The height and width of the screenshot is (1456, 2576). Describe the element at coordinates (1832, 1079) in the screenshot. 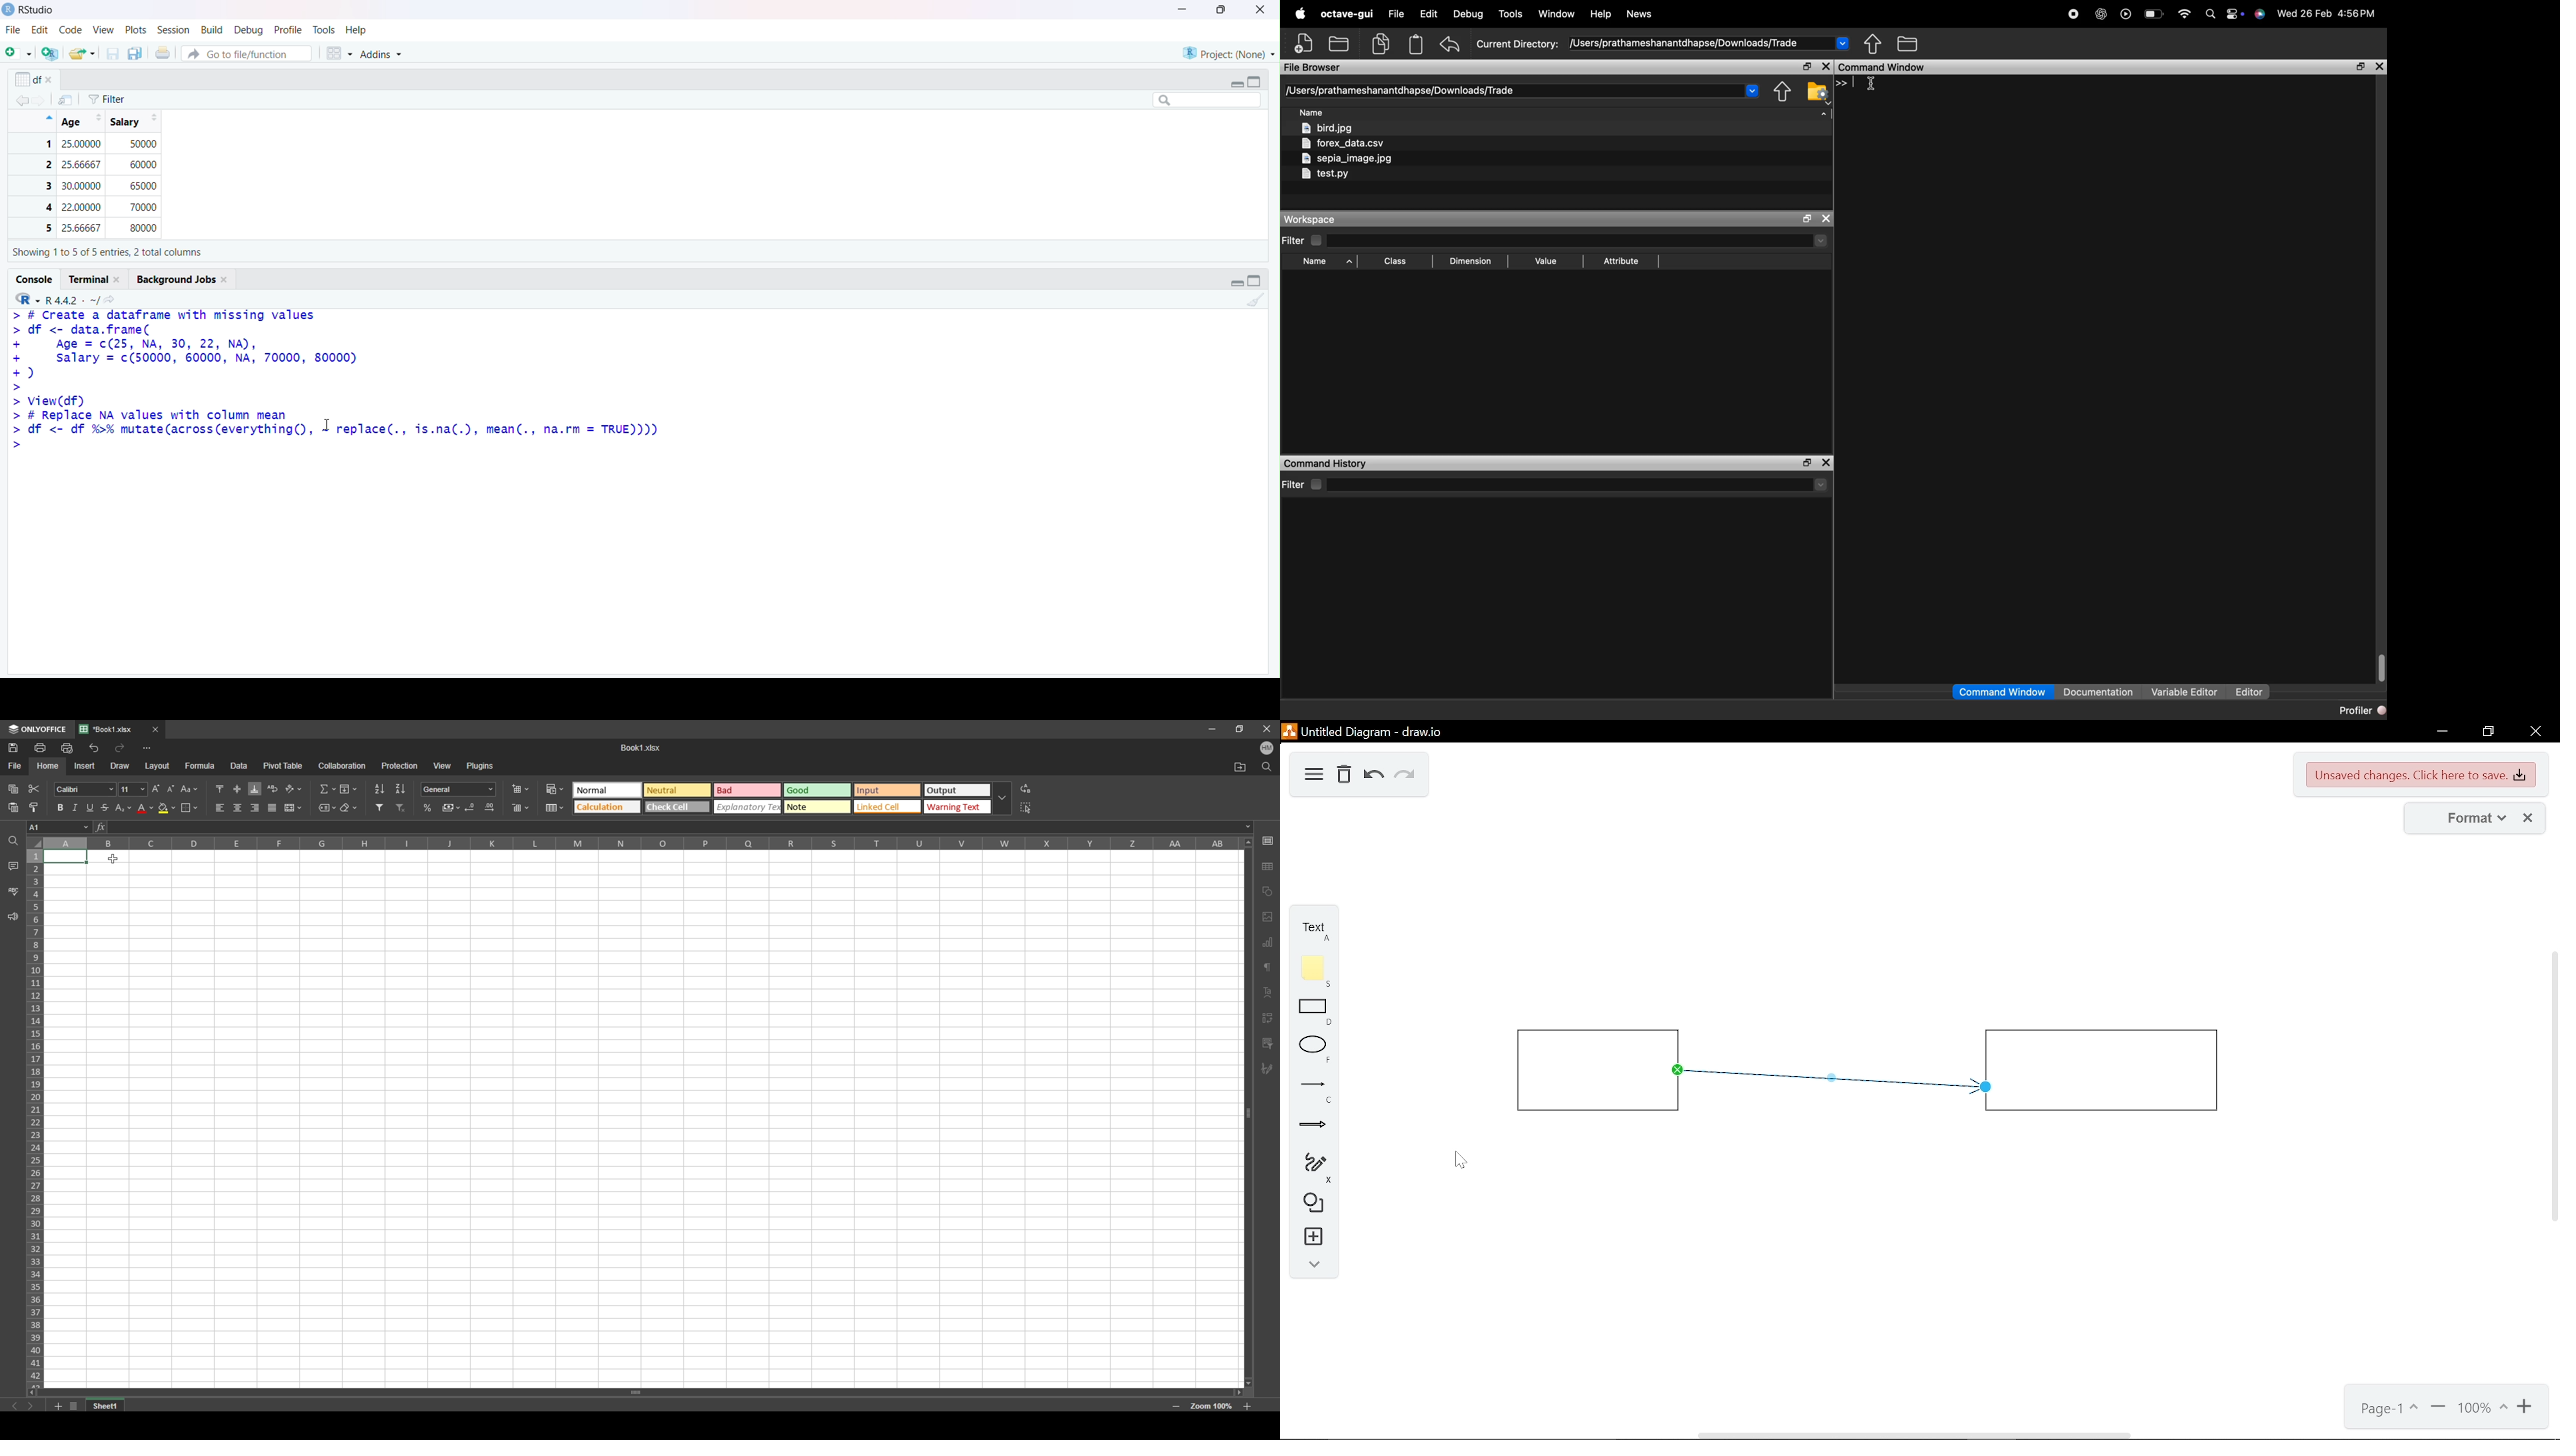

I see `arrow inserted between two rectangles` at that location.